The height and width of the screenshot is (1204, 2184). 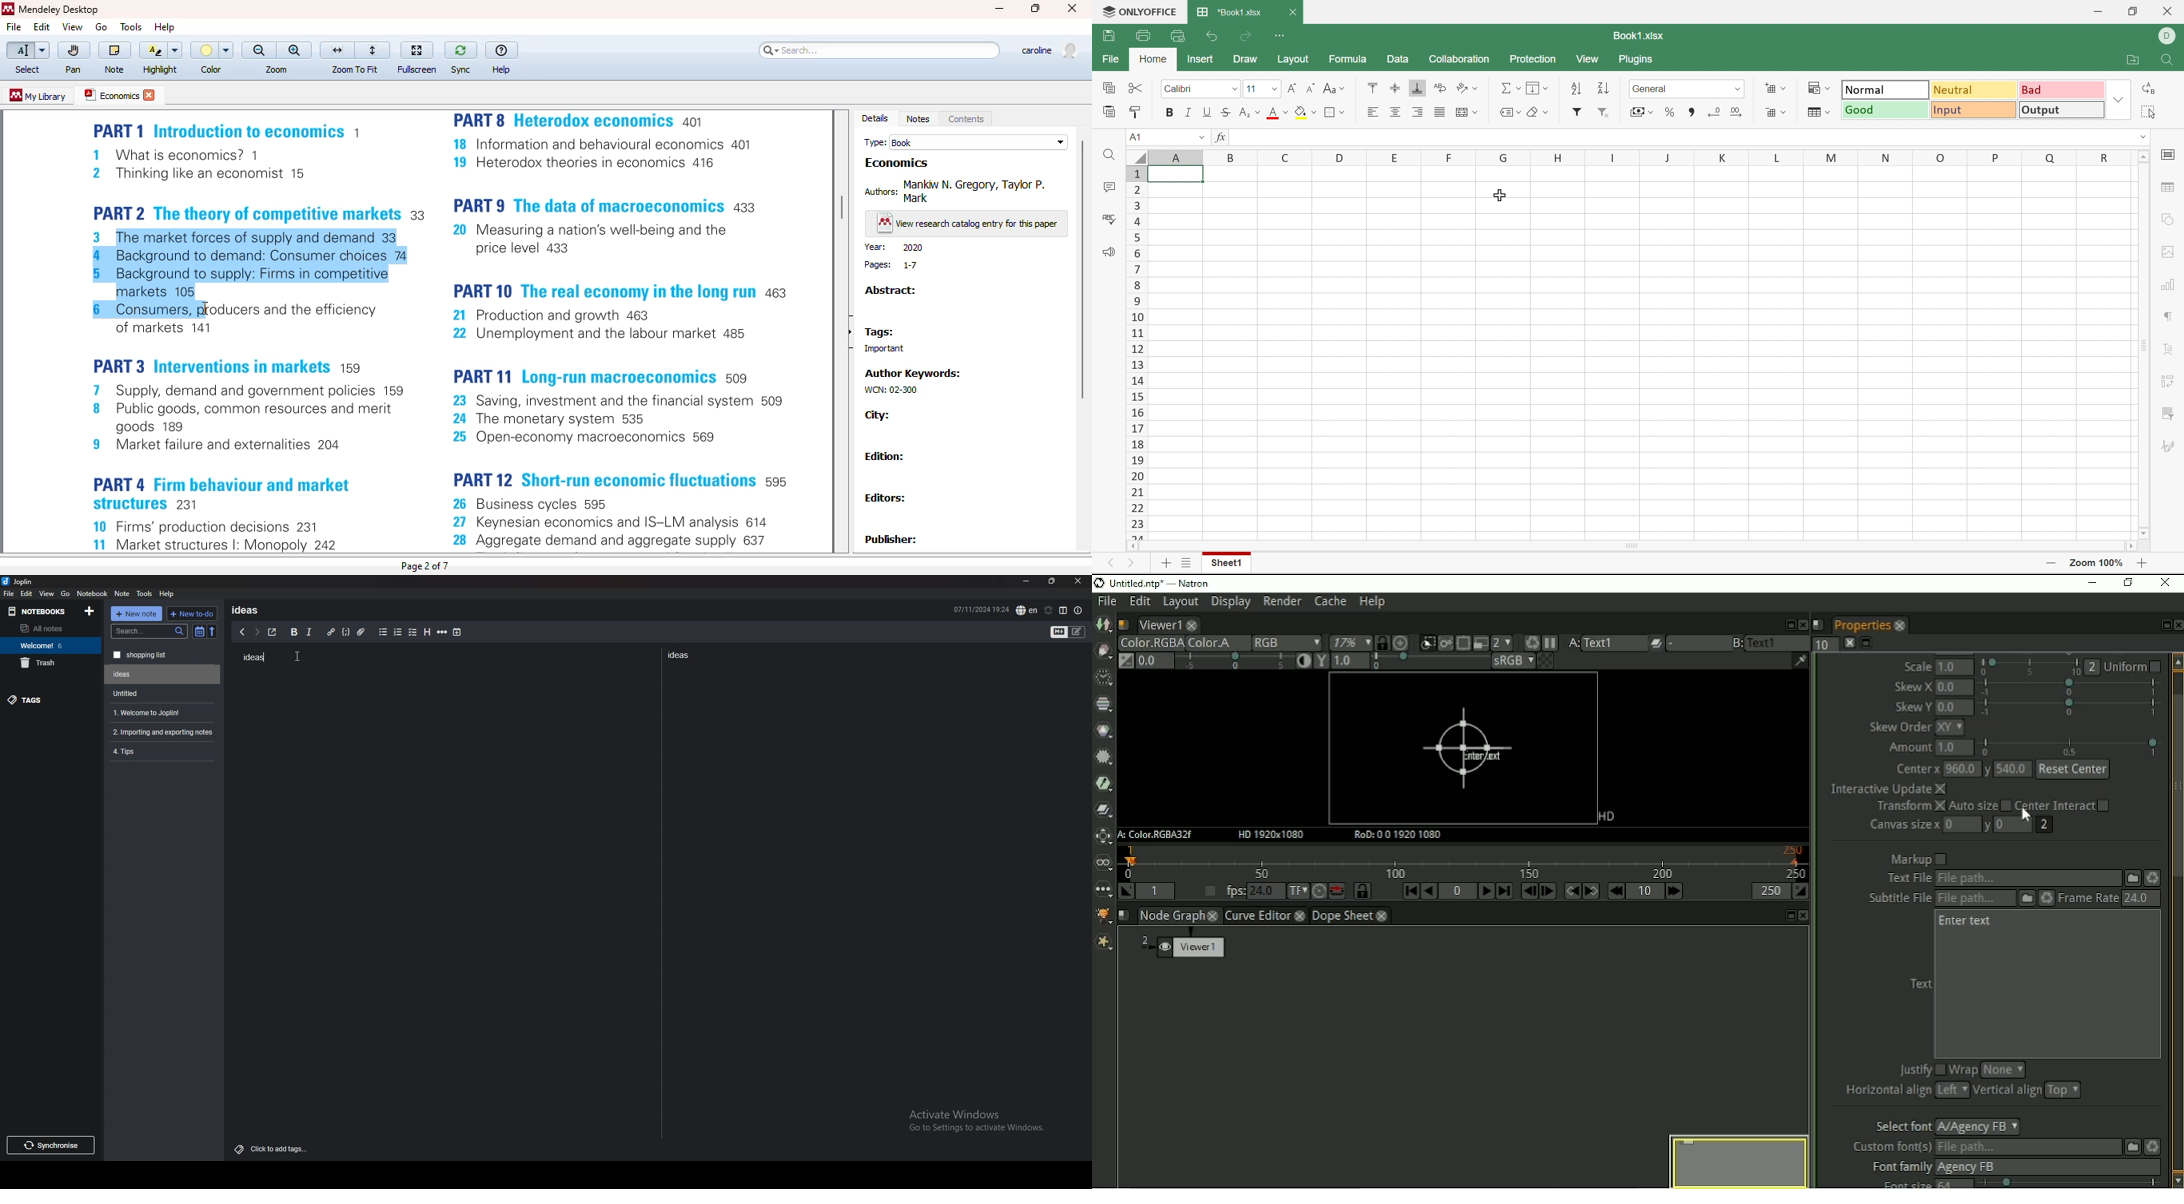 What do you see at coordinates (502, 70) in the screenshot?
I see `help` at bounding box center [502, 70].